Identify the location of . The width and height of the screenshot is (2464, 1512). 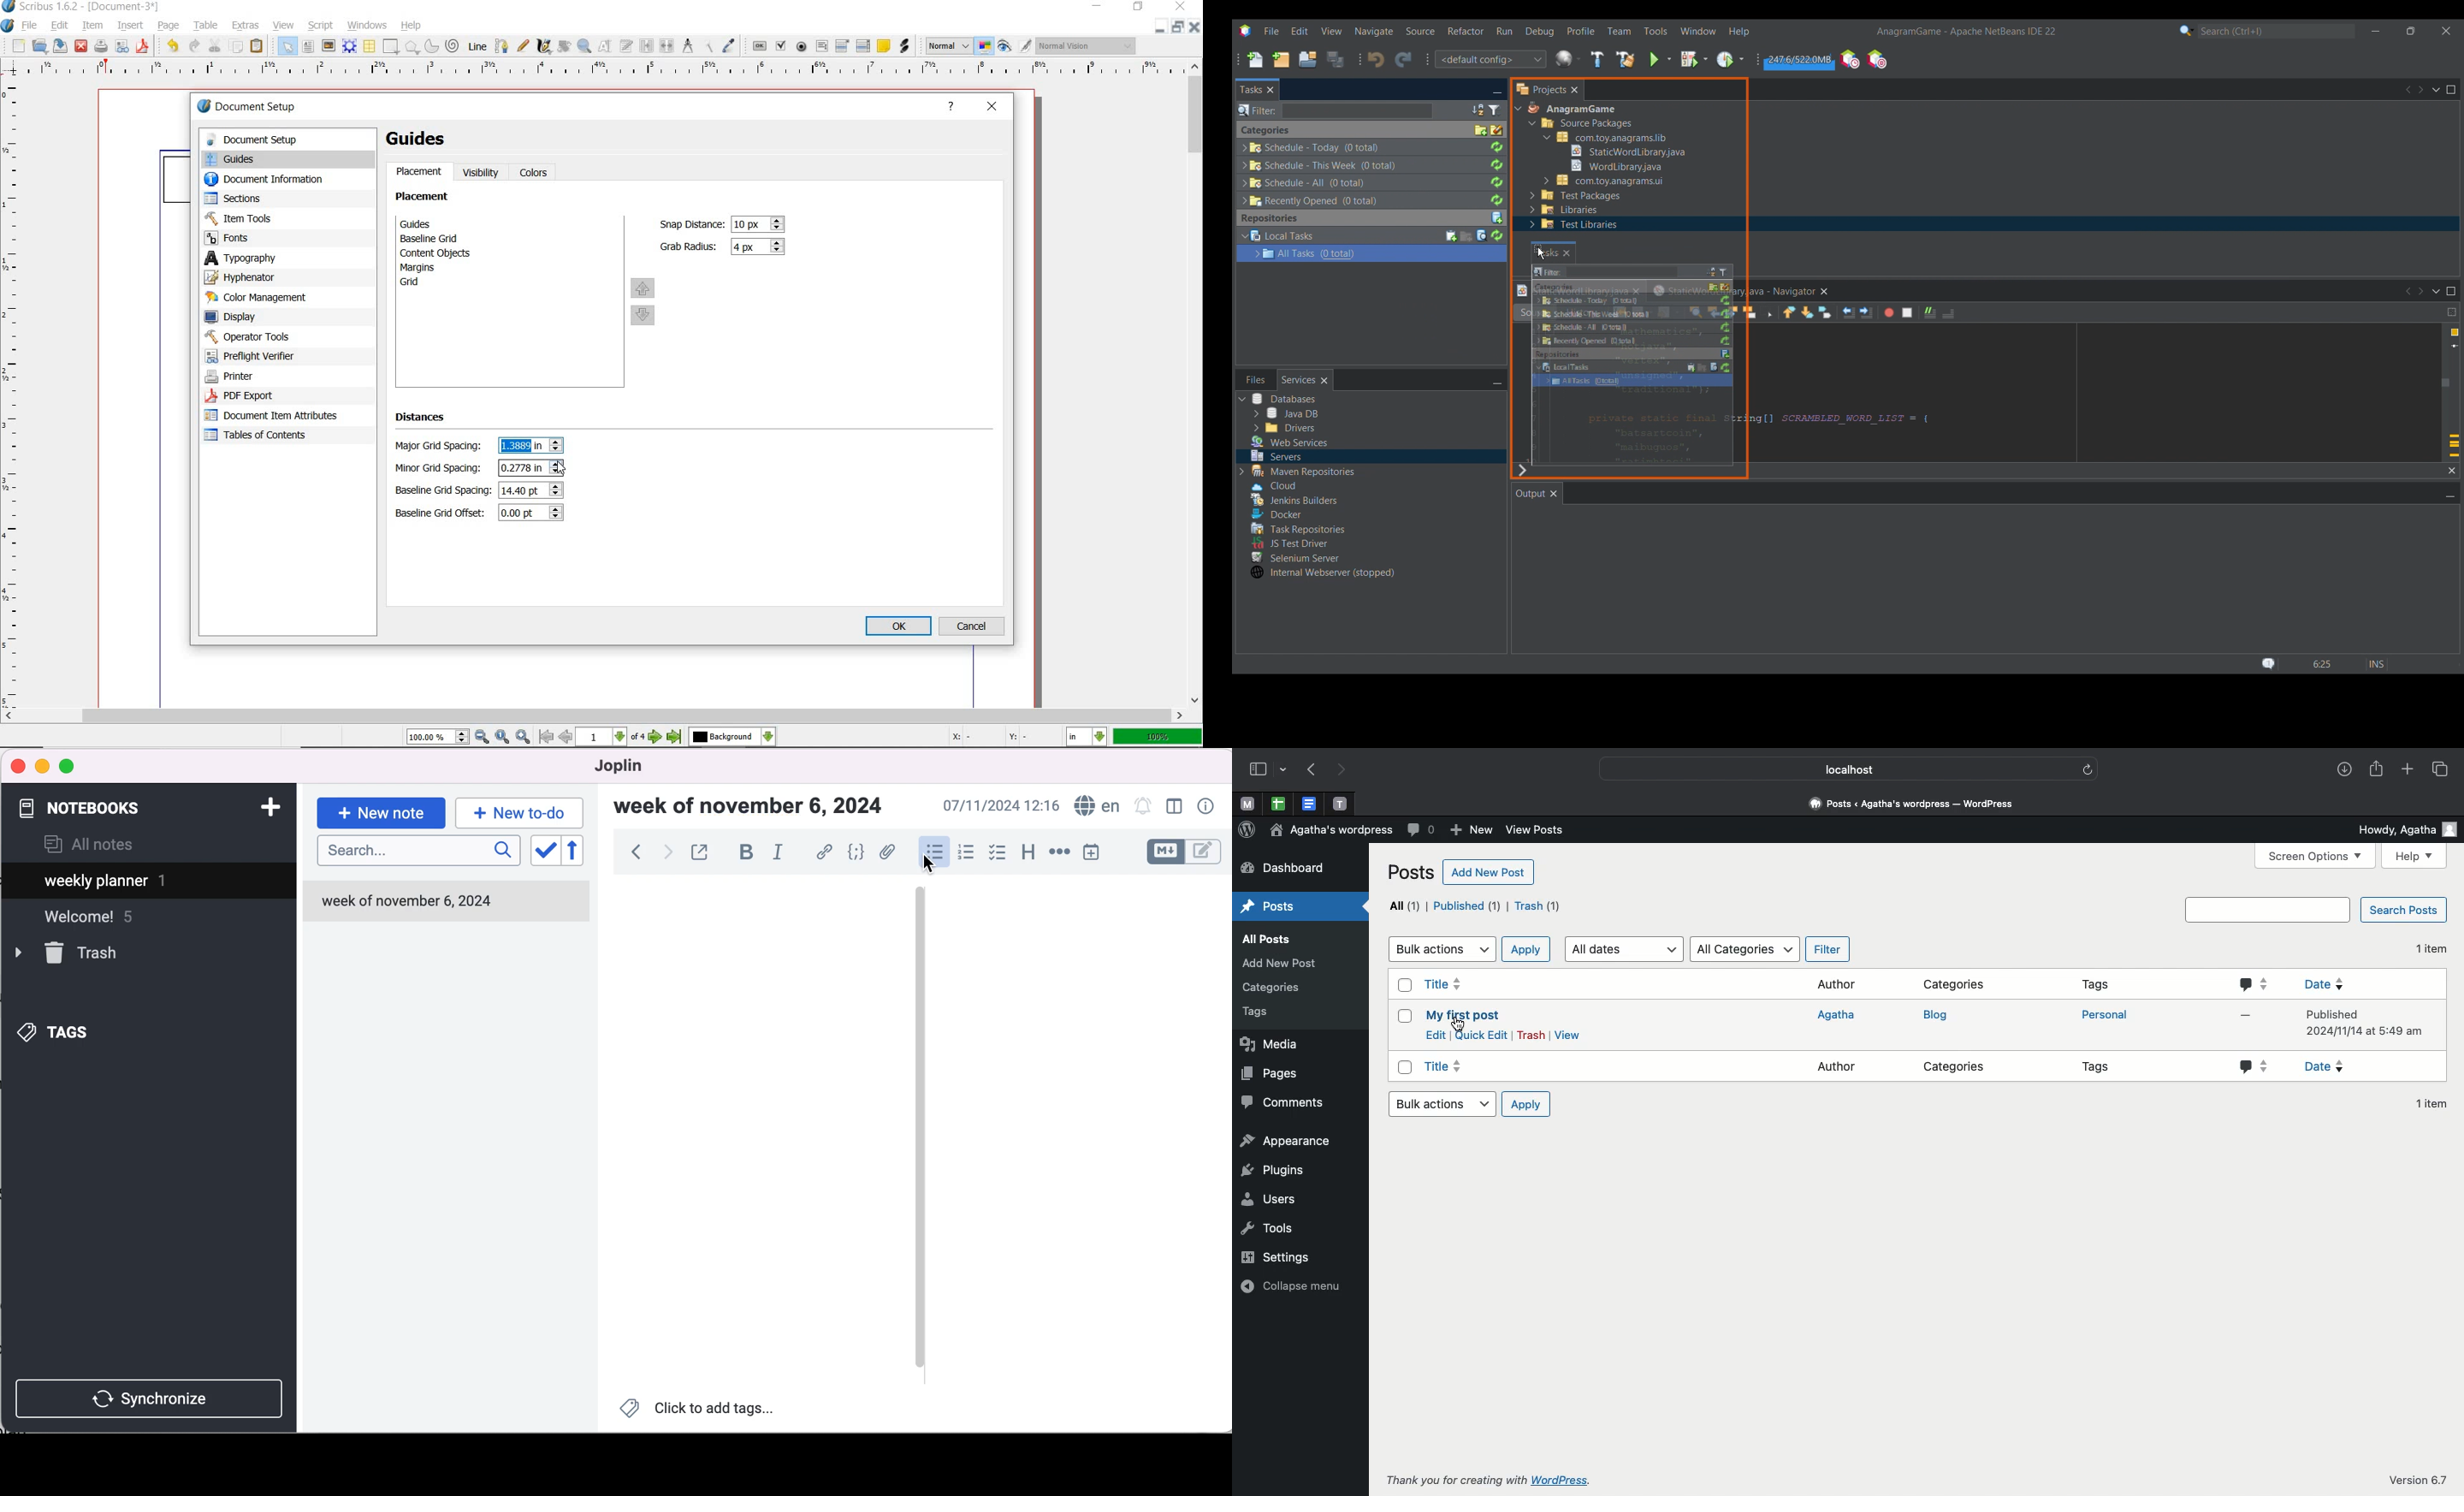
(1274, 512).